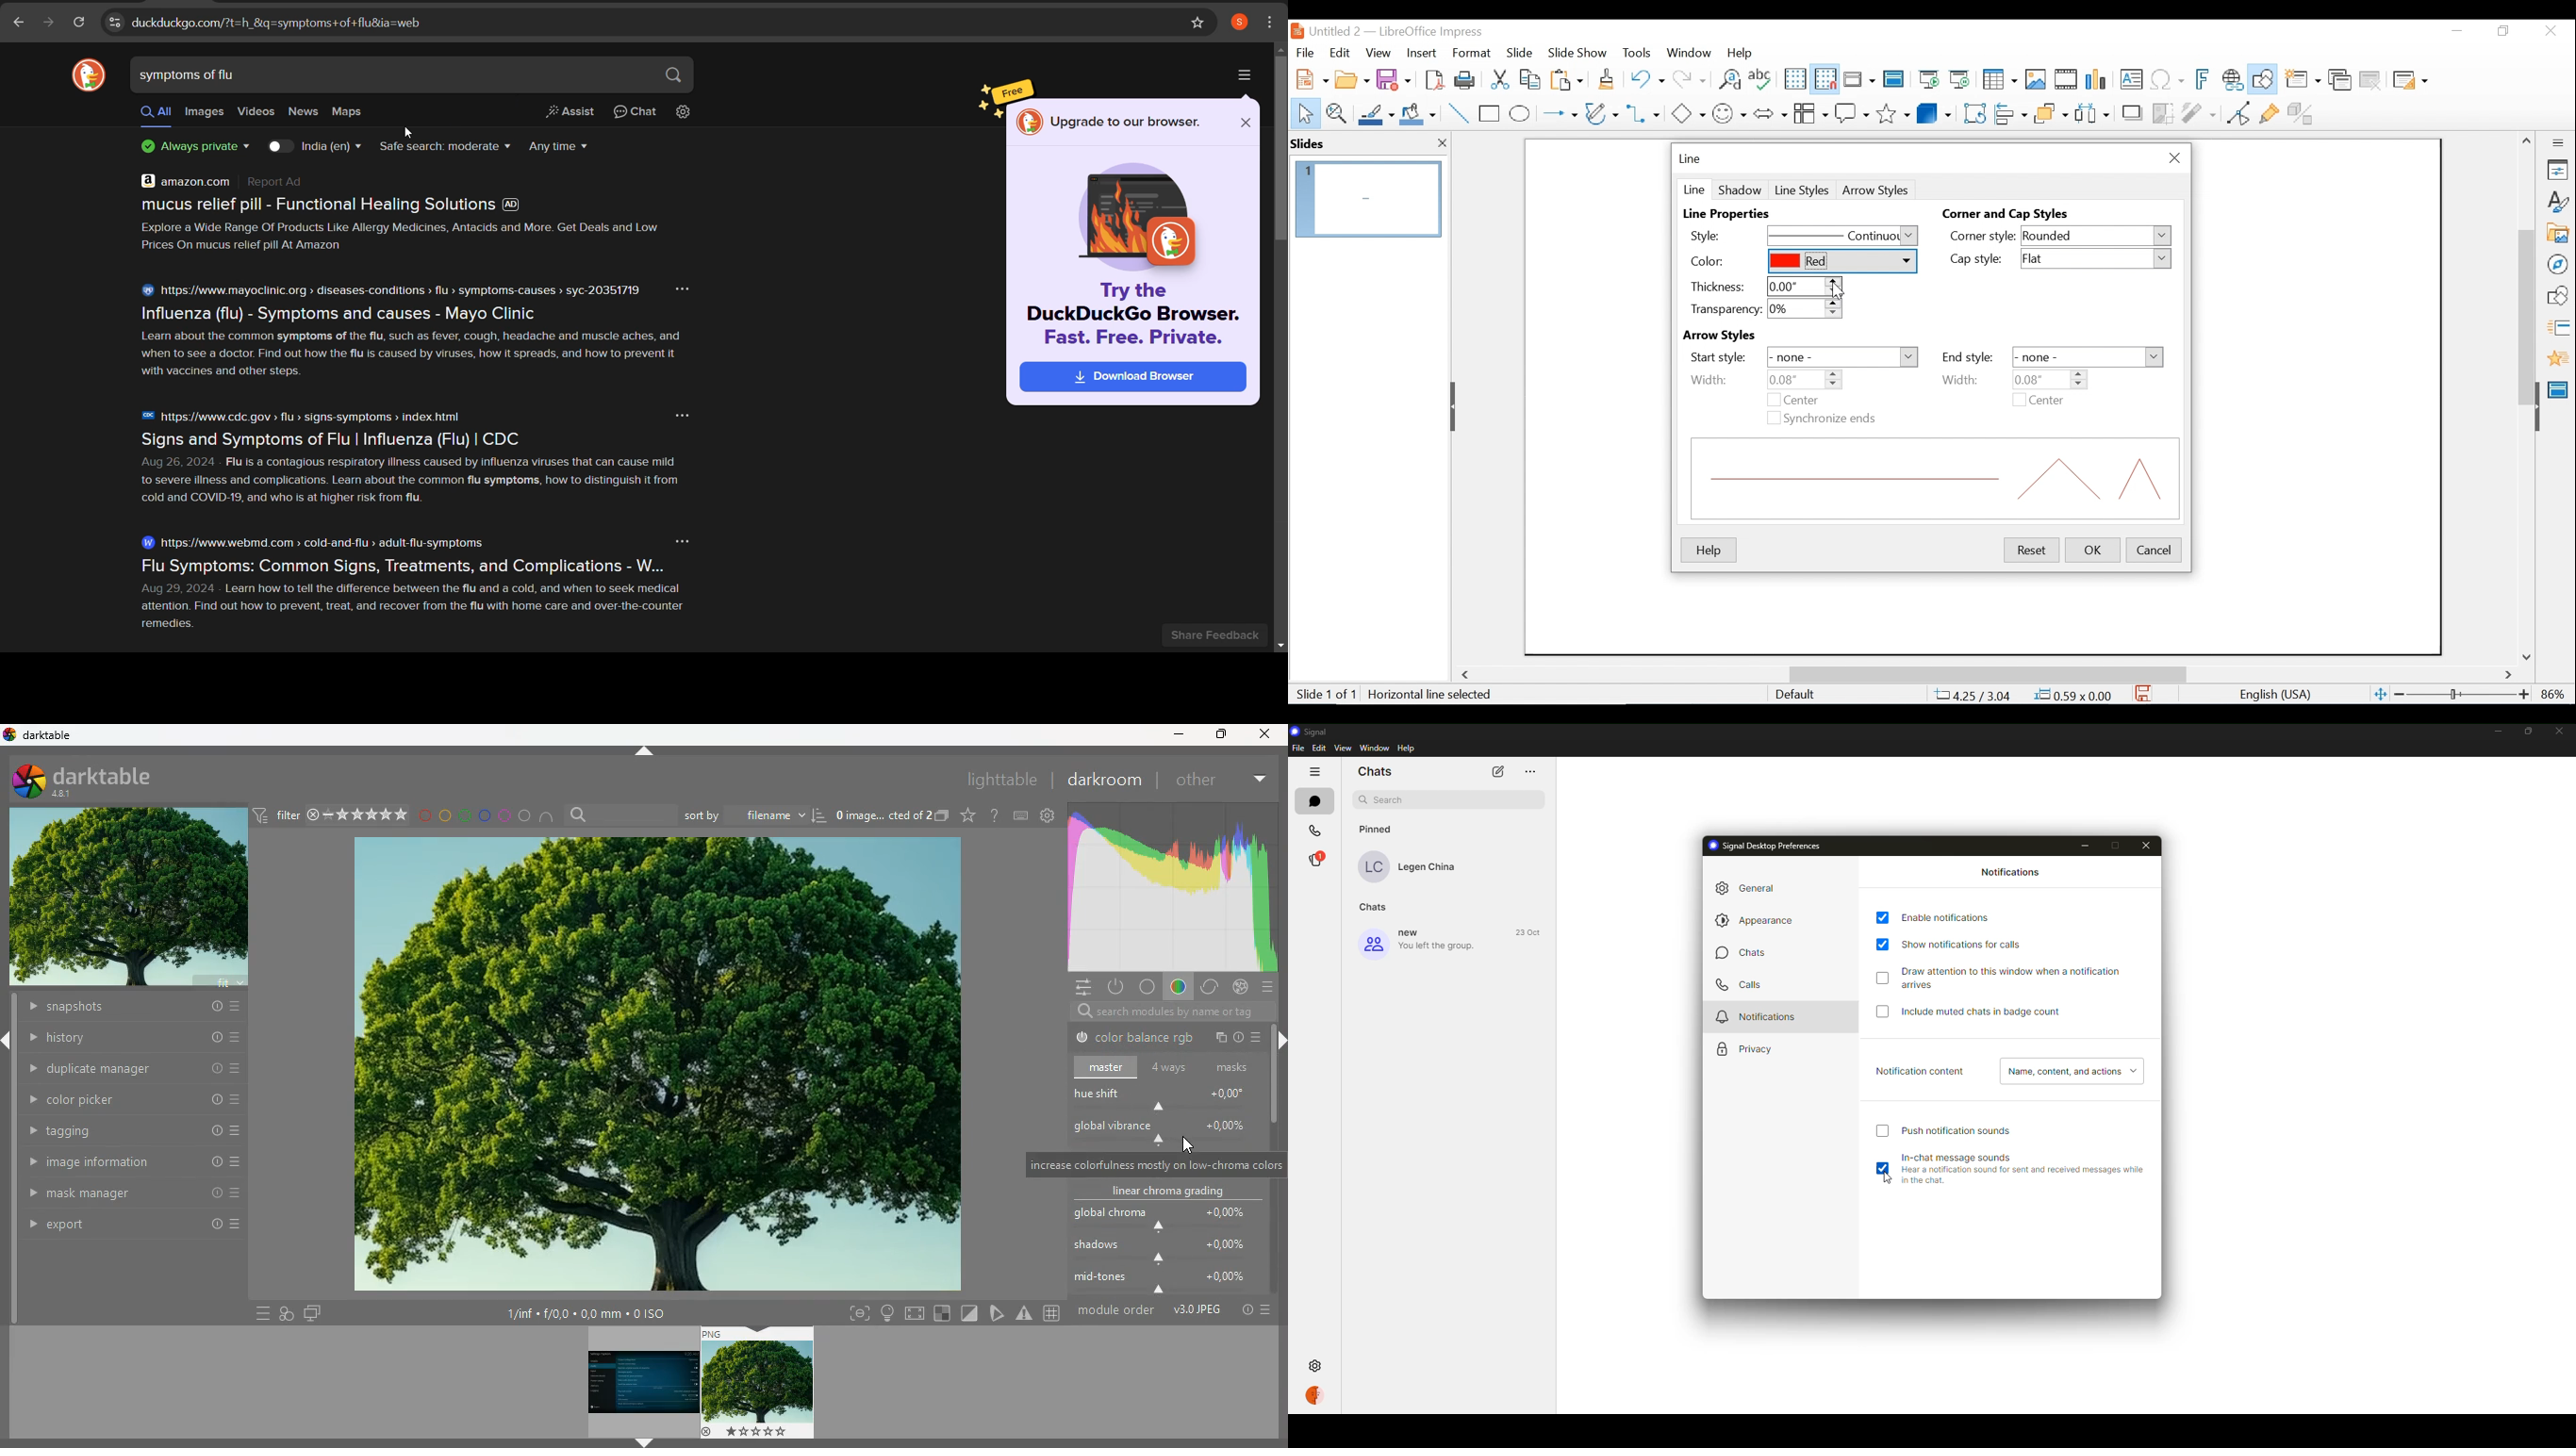 Image resolution: width=2576 pixels, height=1456 pixels. I want to click on group icon, so click(1374, 943).